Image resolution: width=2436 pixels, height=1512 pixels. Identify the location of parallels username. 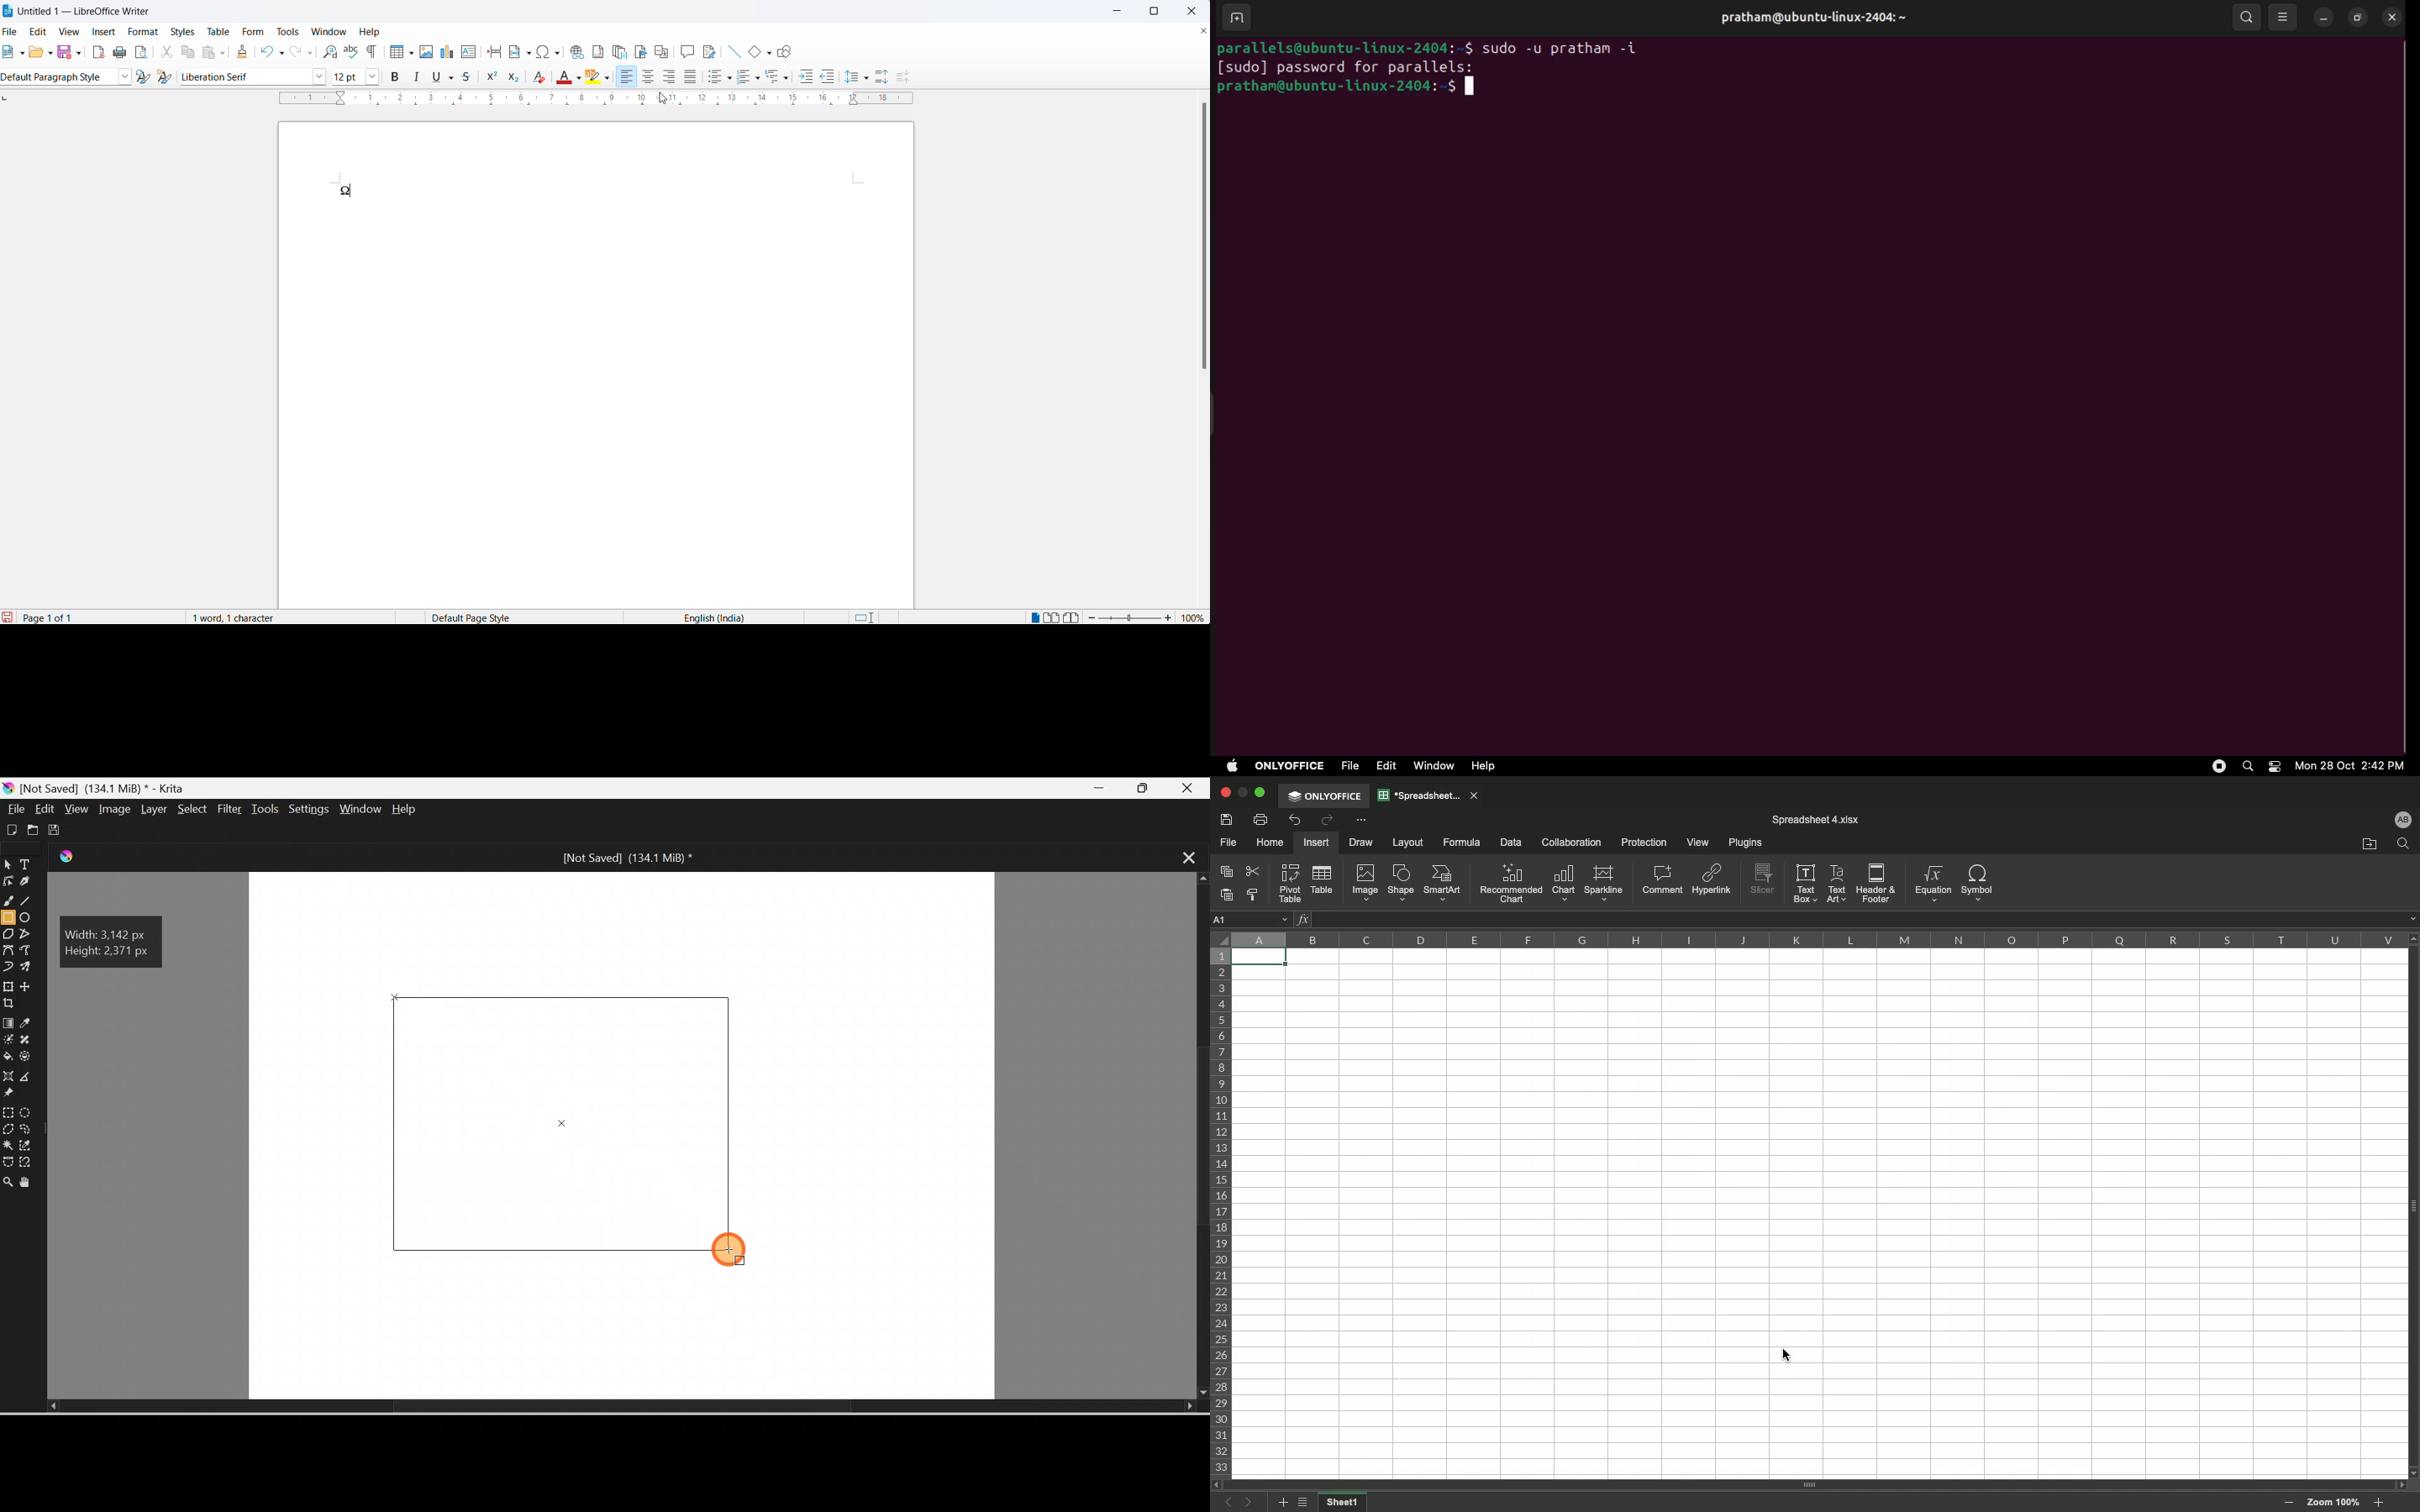
(1812, 18).